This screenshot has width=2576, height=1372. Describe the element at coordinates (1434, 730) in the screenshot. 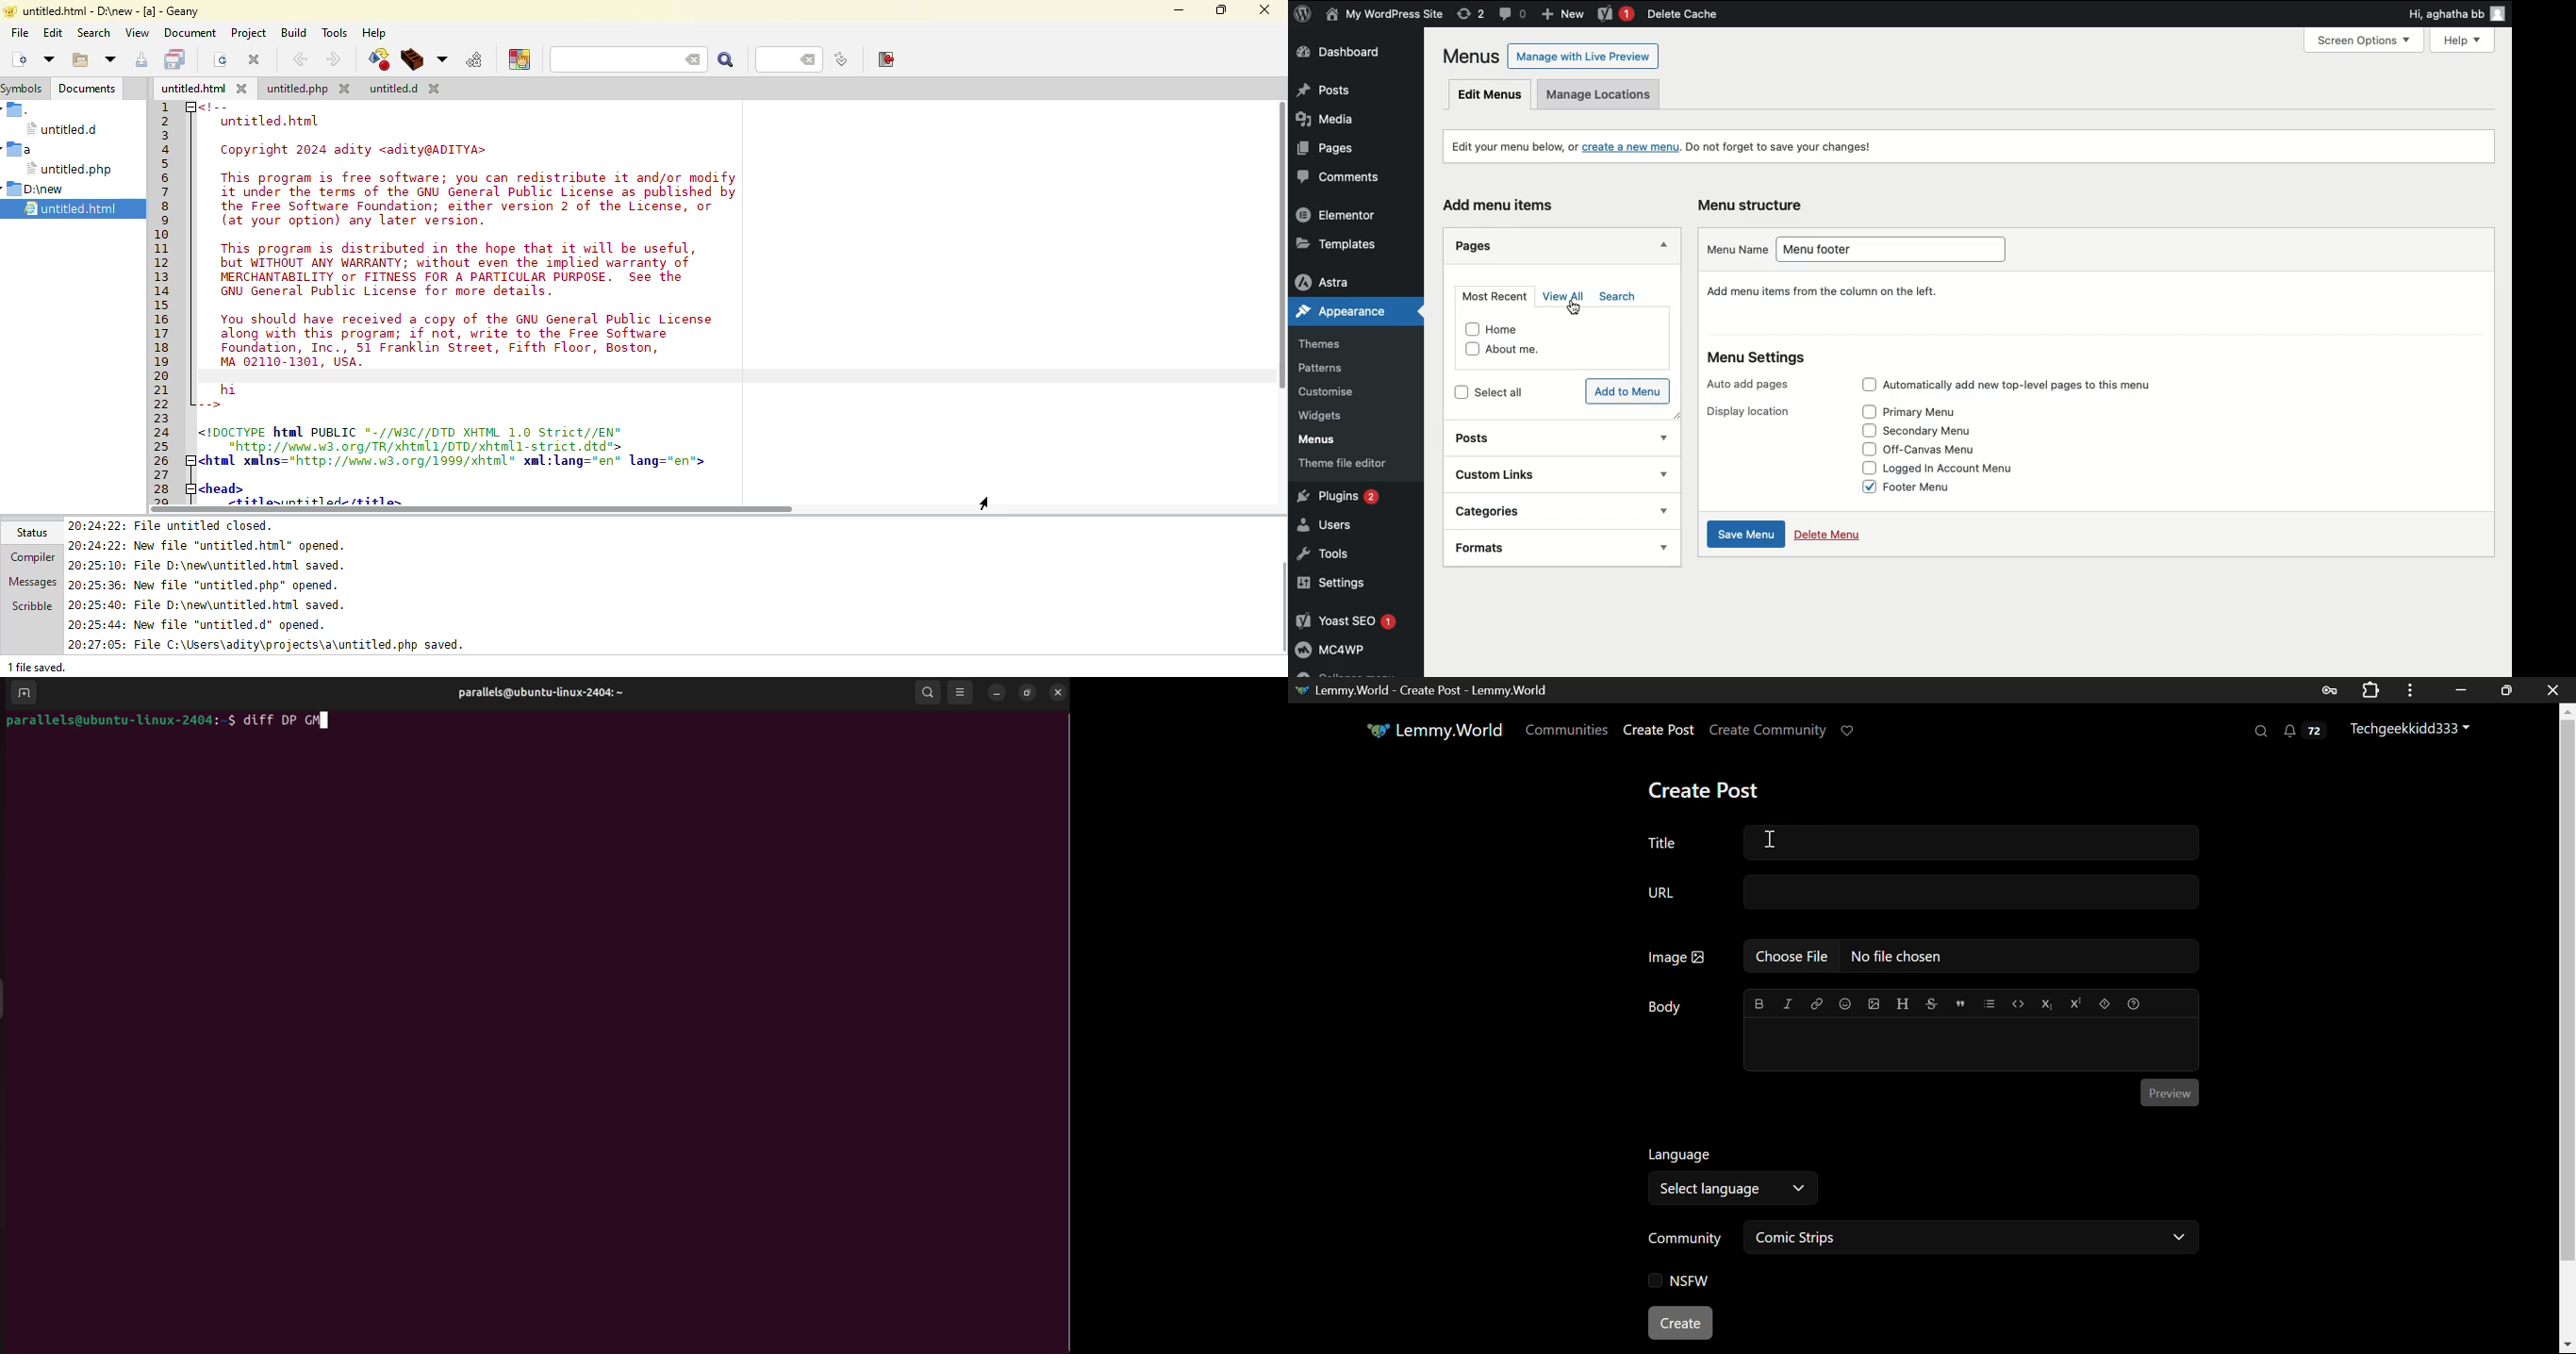

I see `Lemmy.World` at that location.